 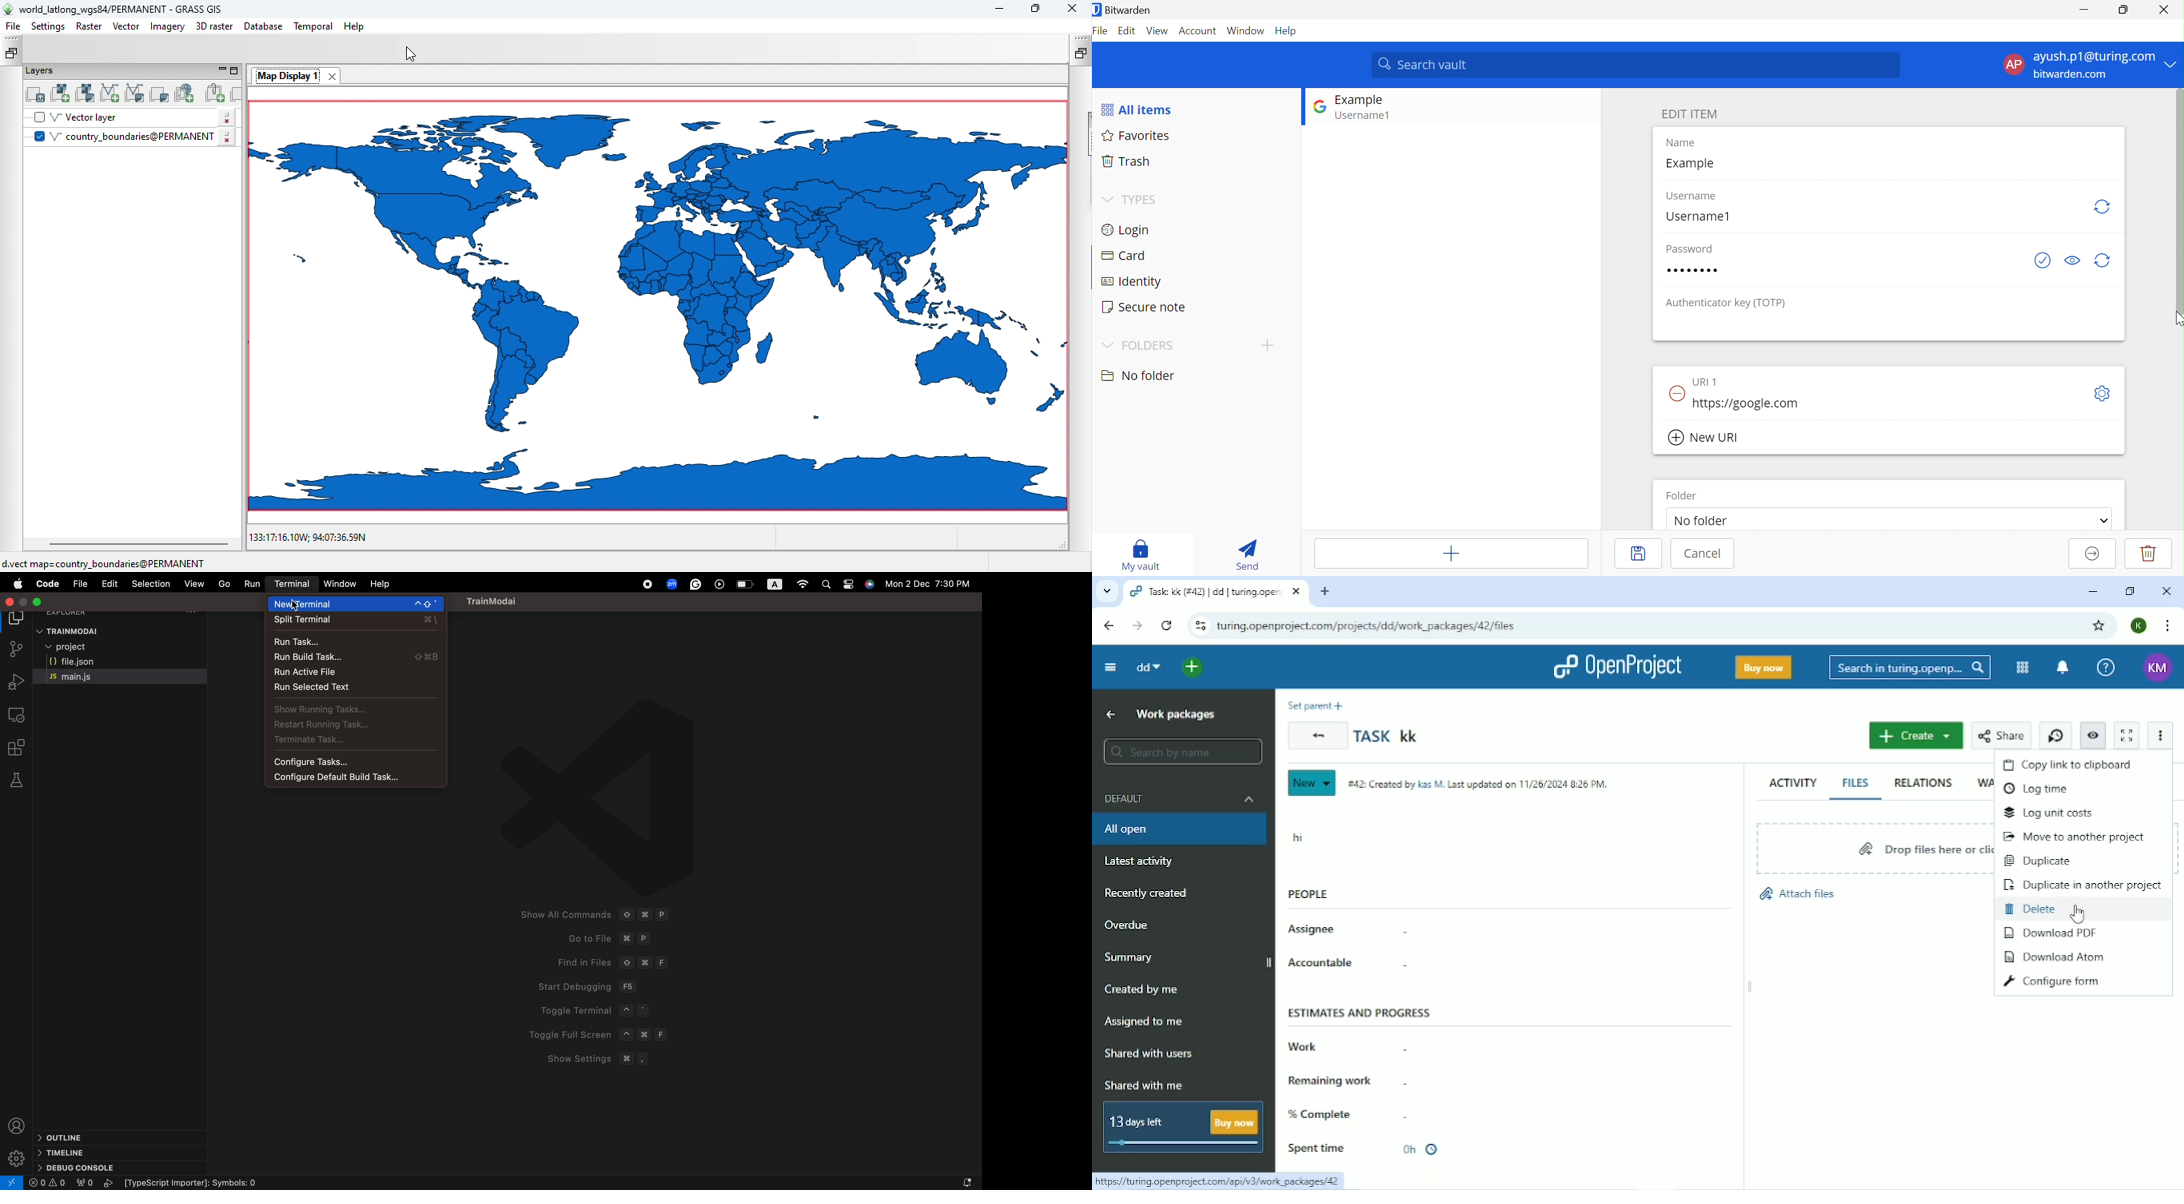 I want to click on Send, so click(x=1244, y=553).